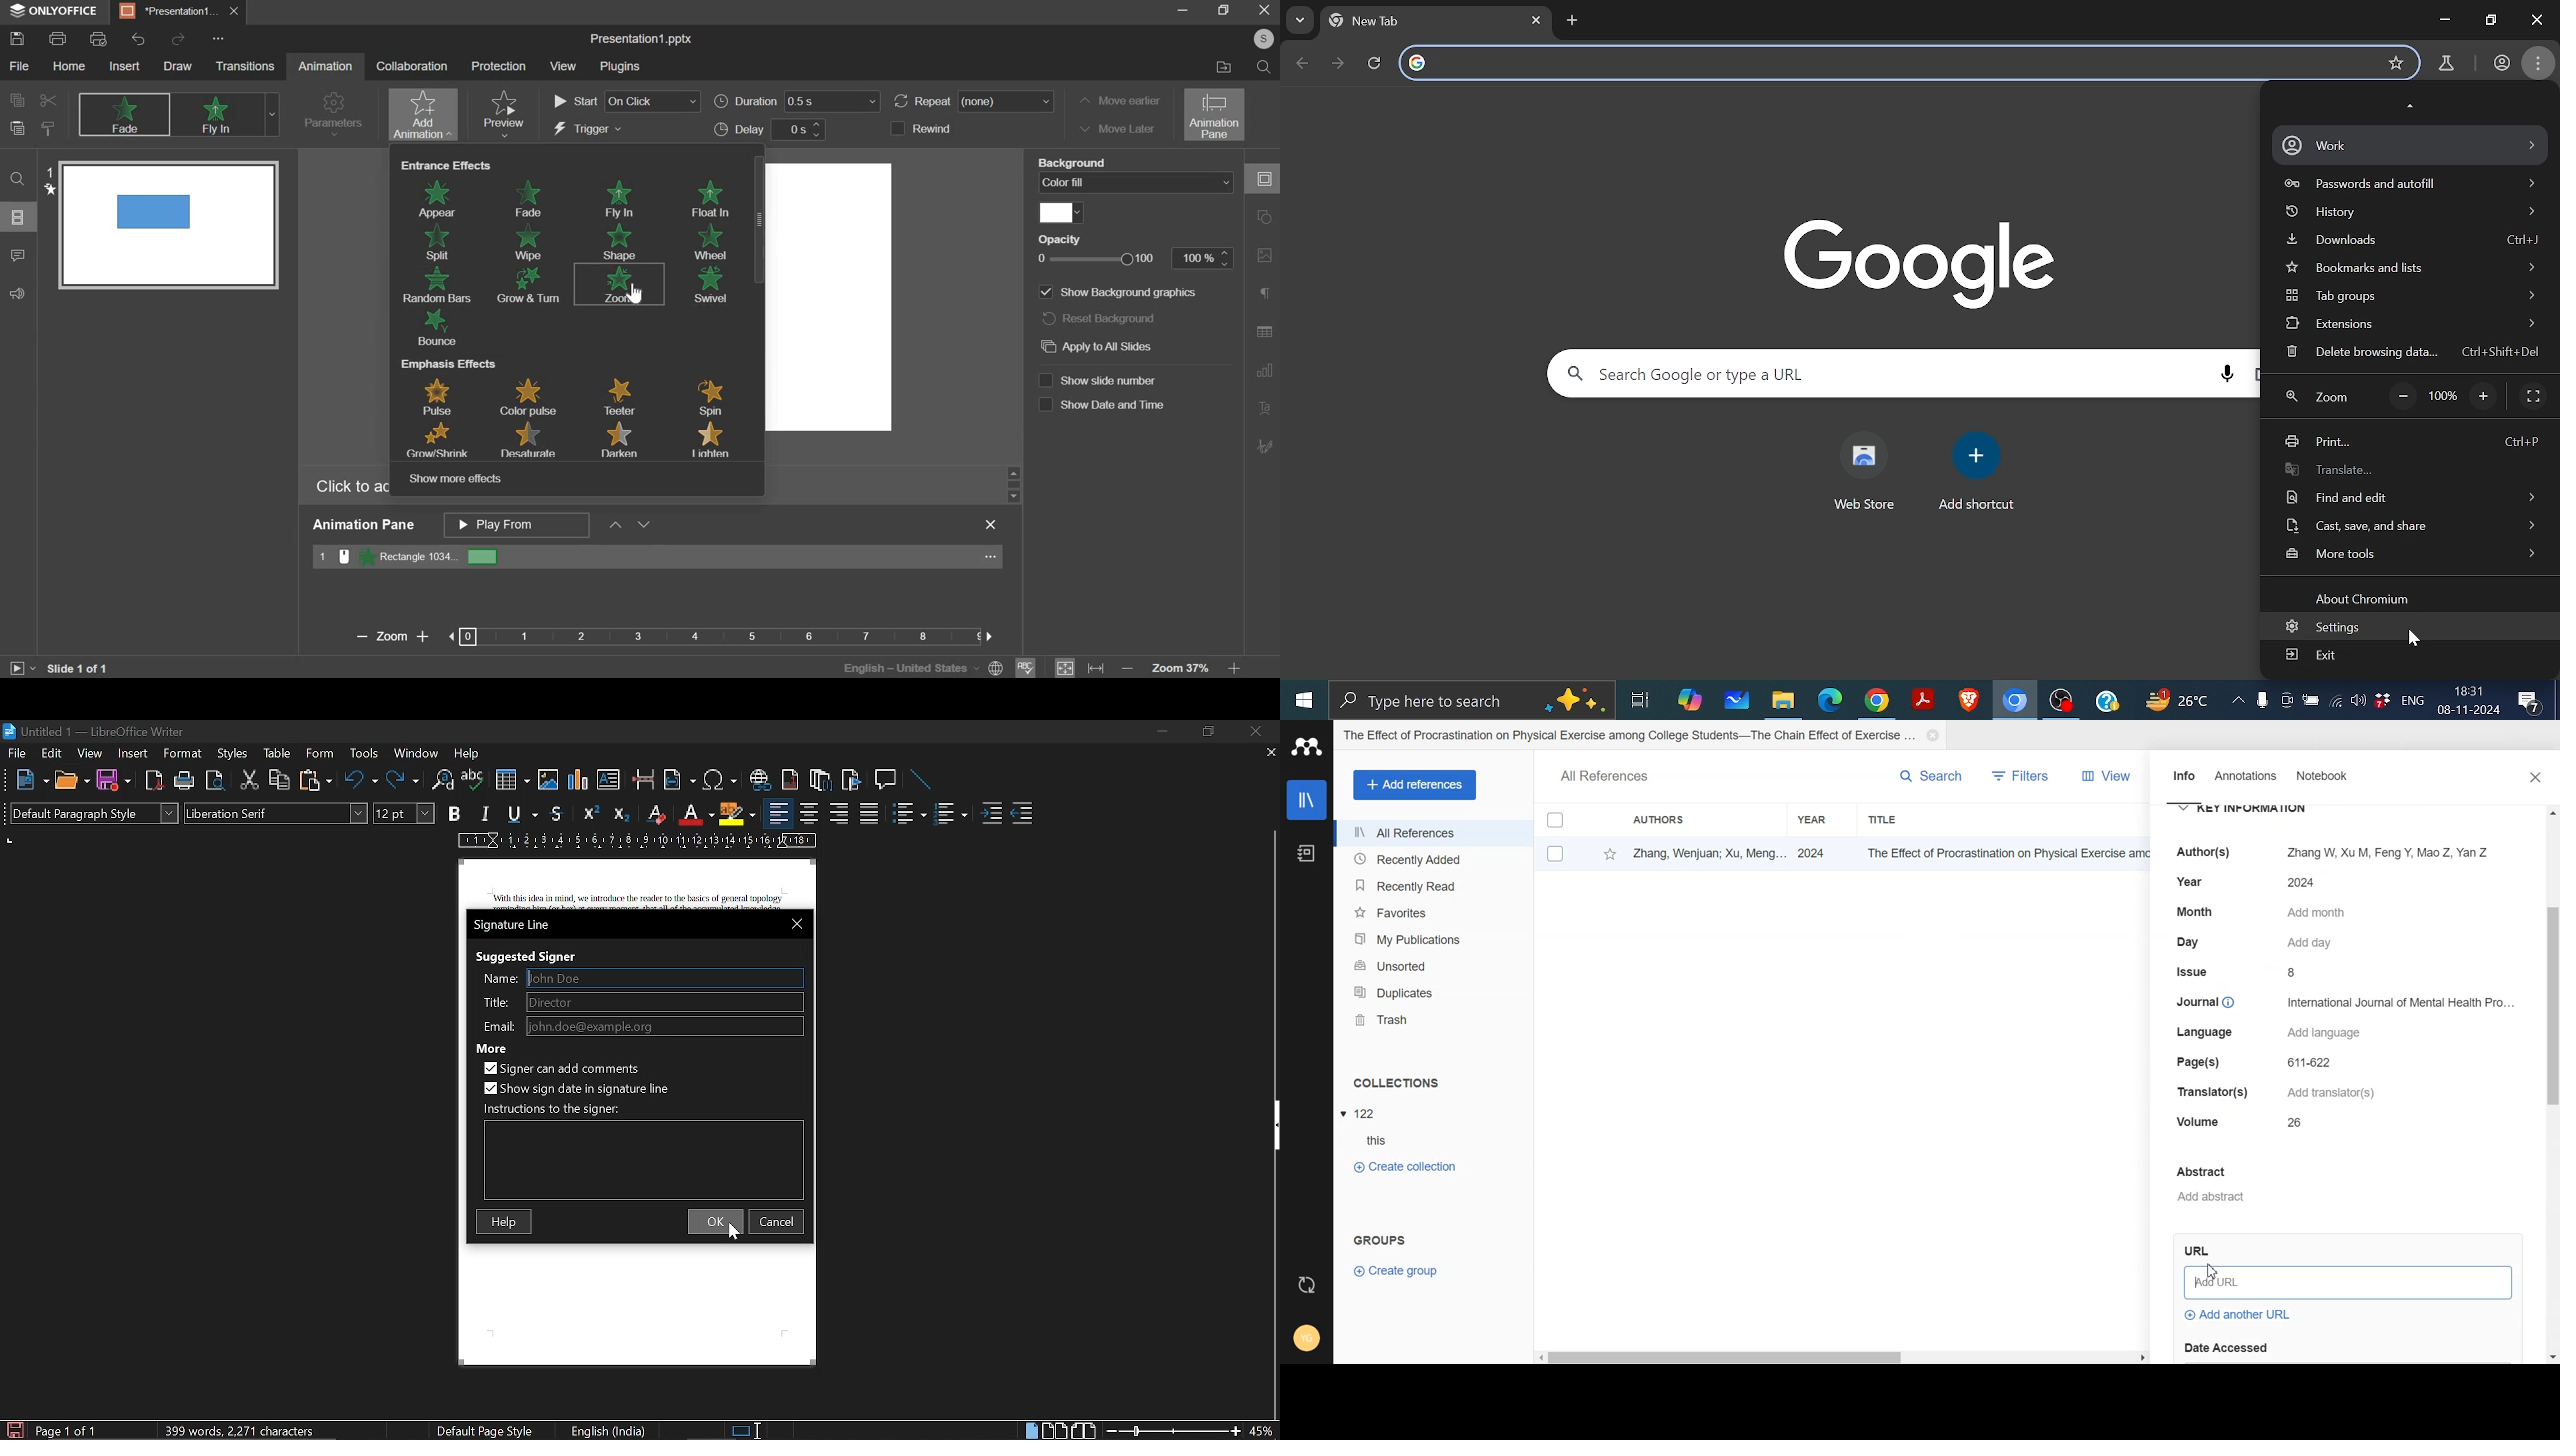 The height and width of the screenshot is (1456, 2576). I want to click on Issue 8, so click(2241, 973).